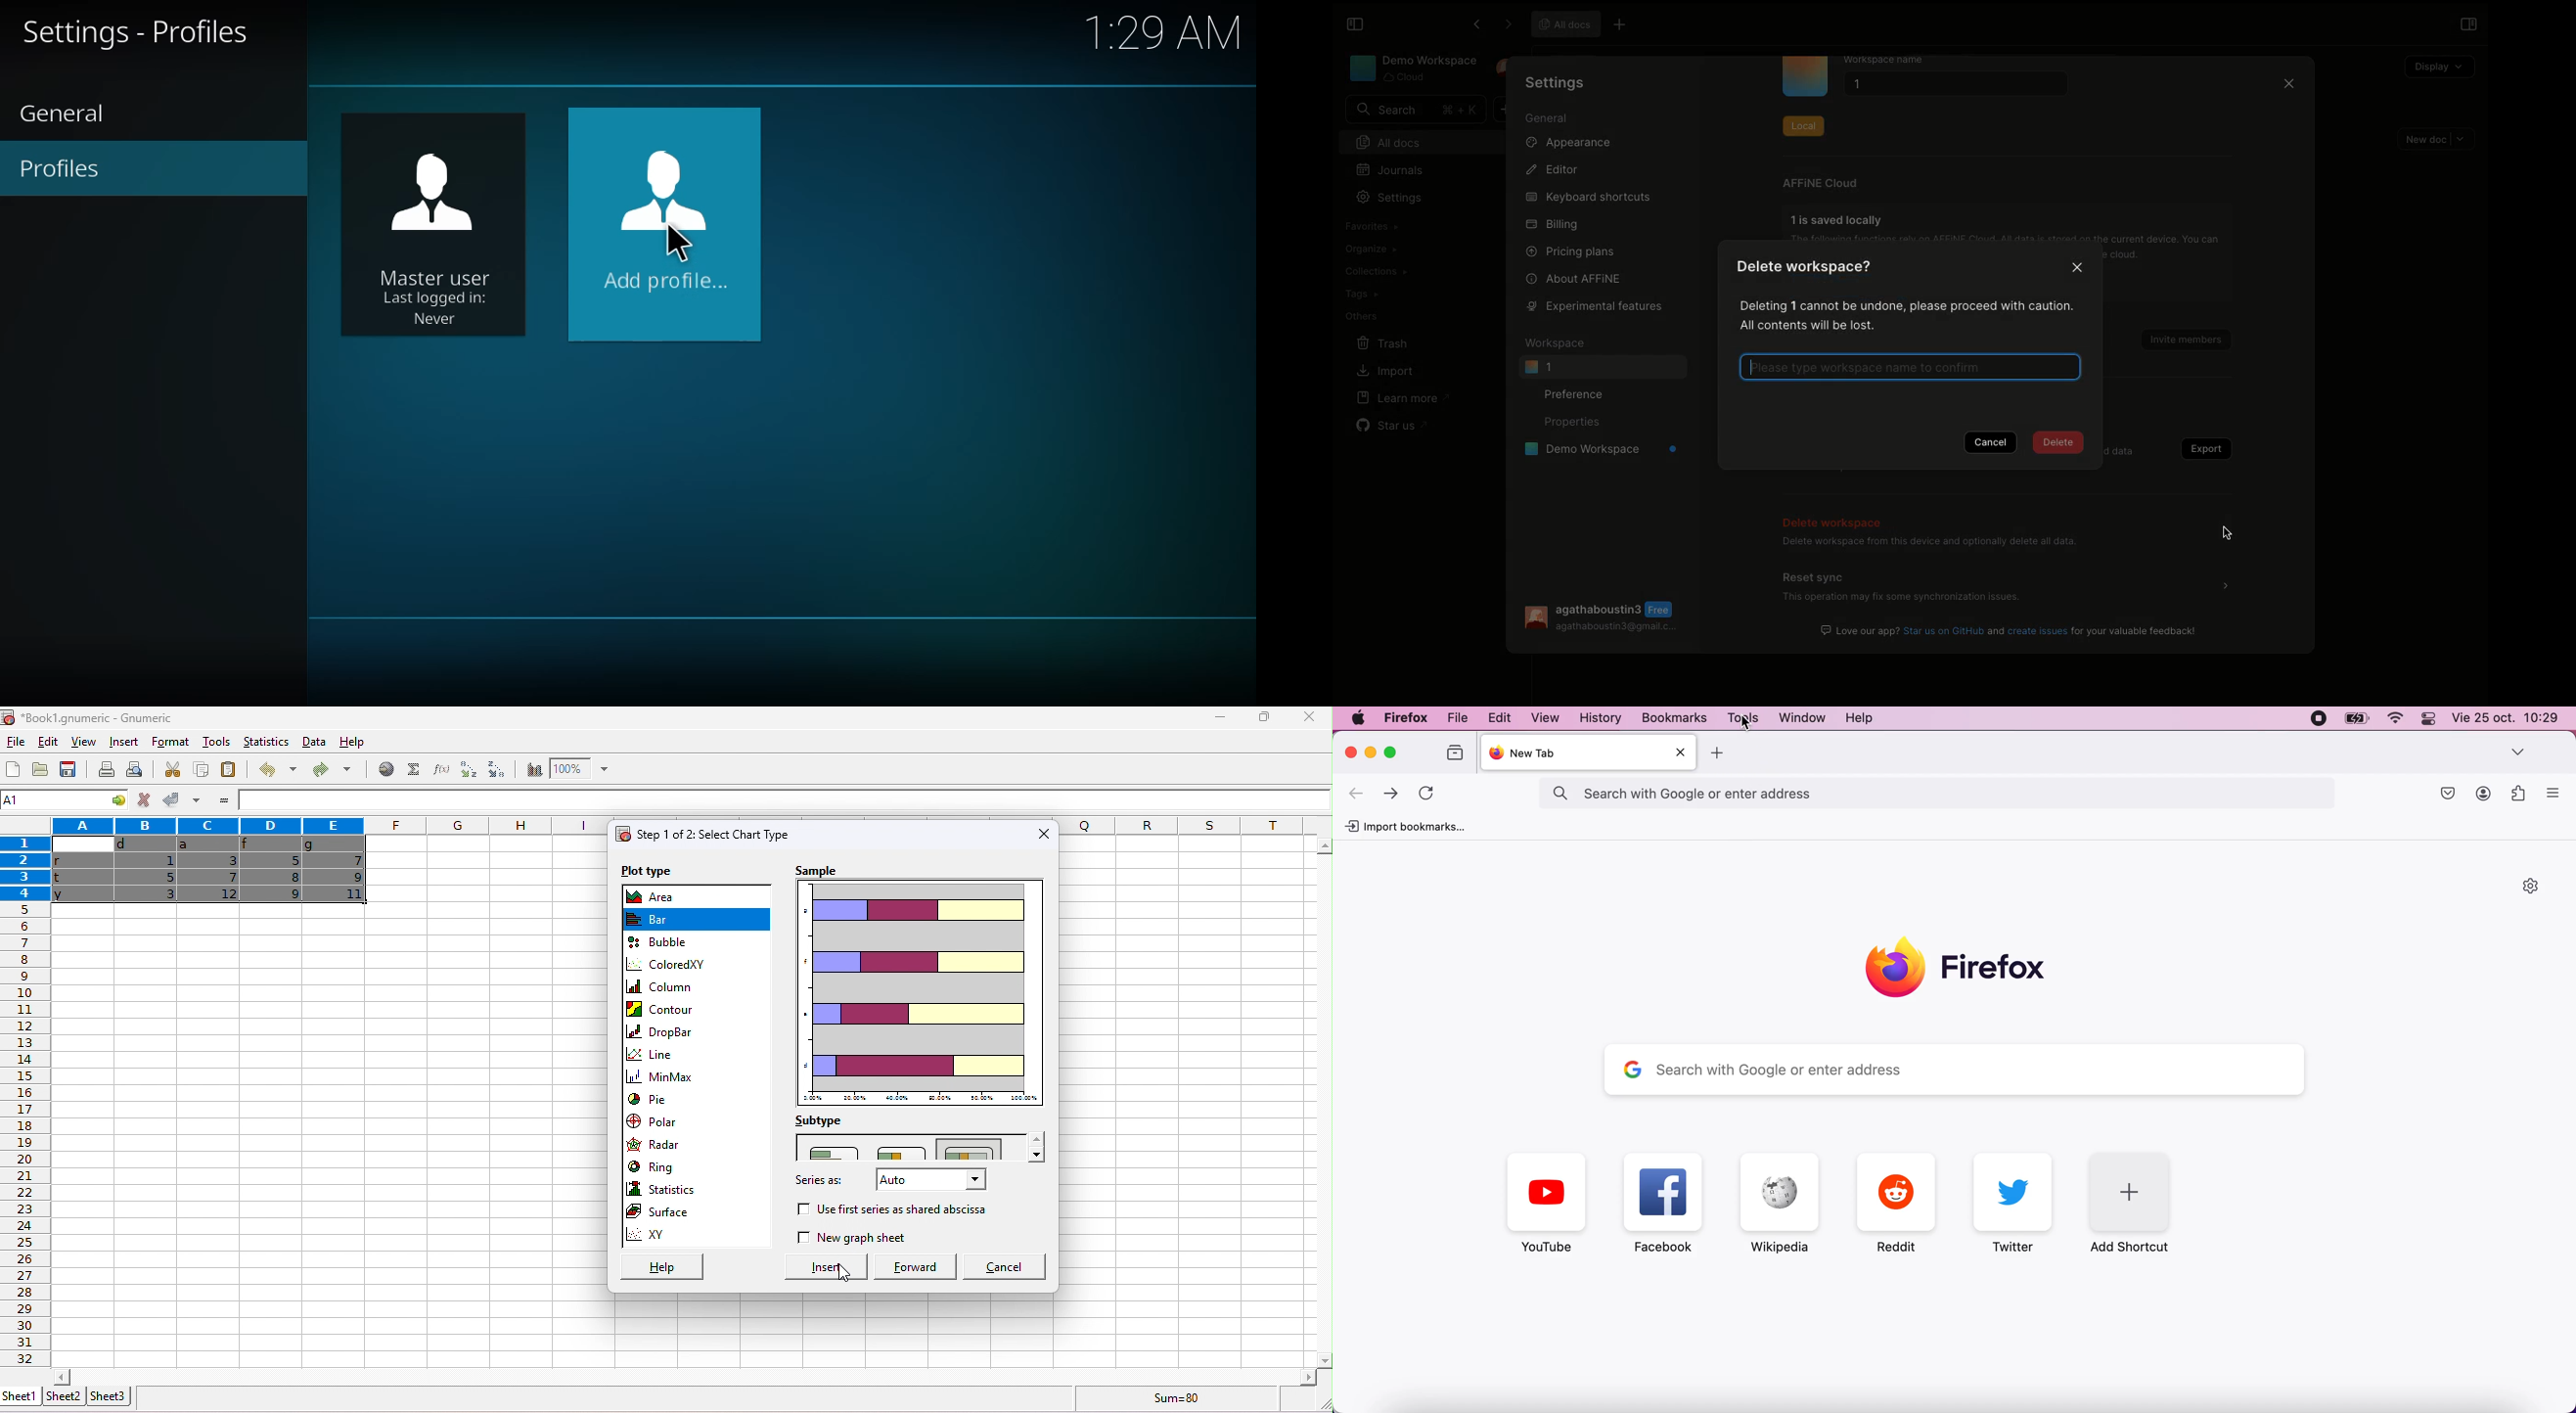  Describe the element at coordinates (821, 1182) in the screenshot. I see `series as` at that location.